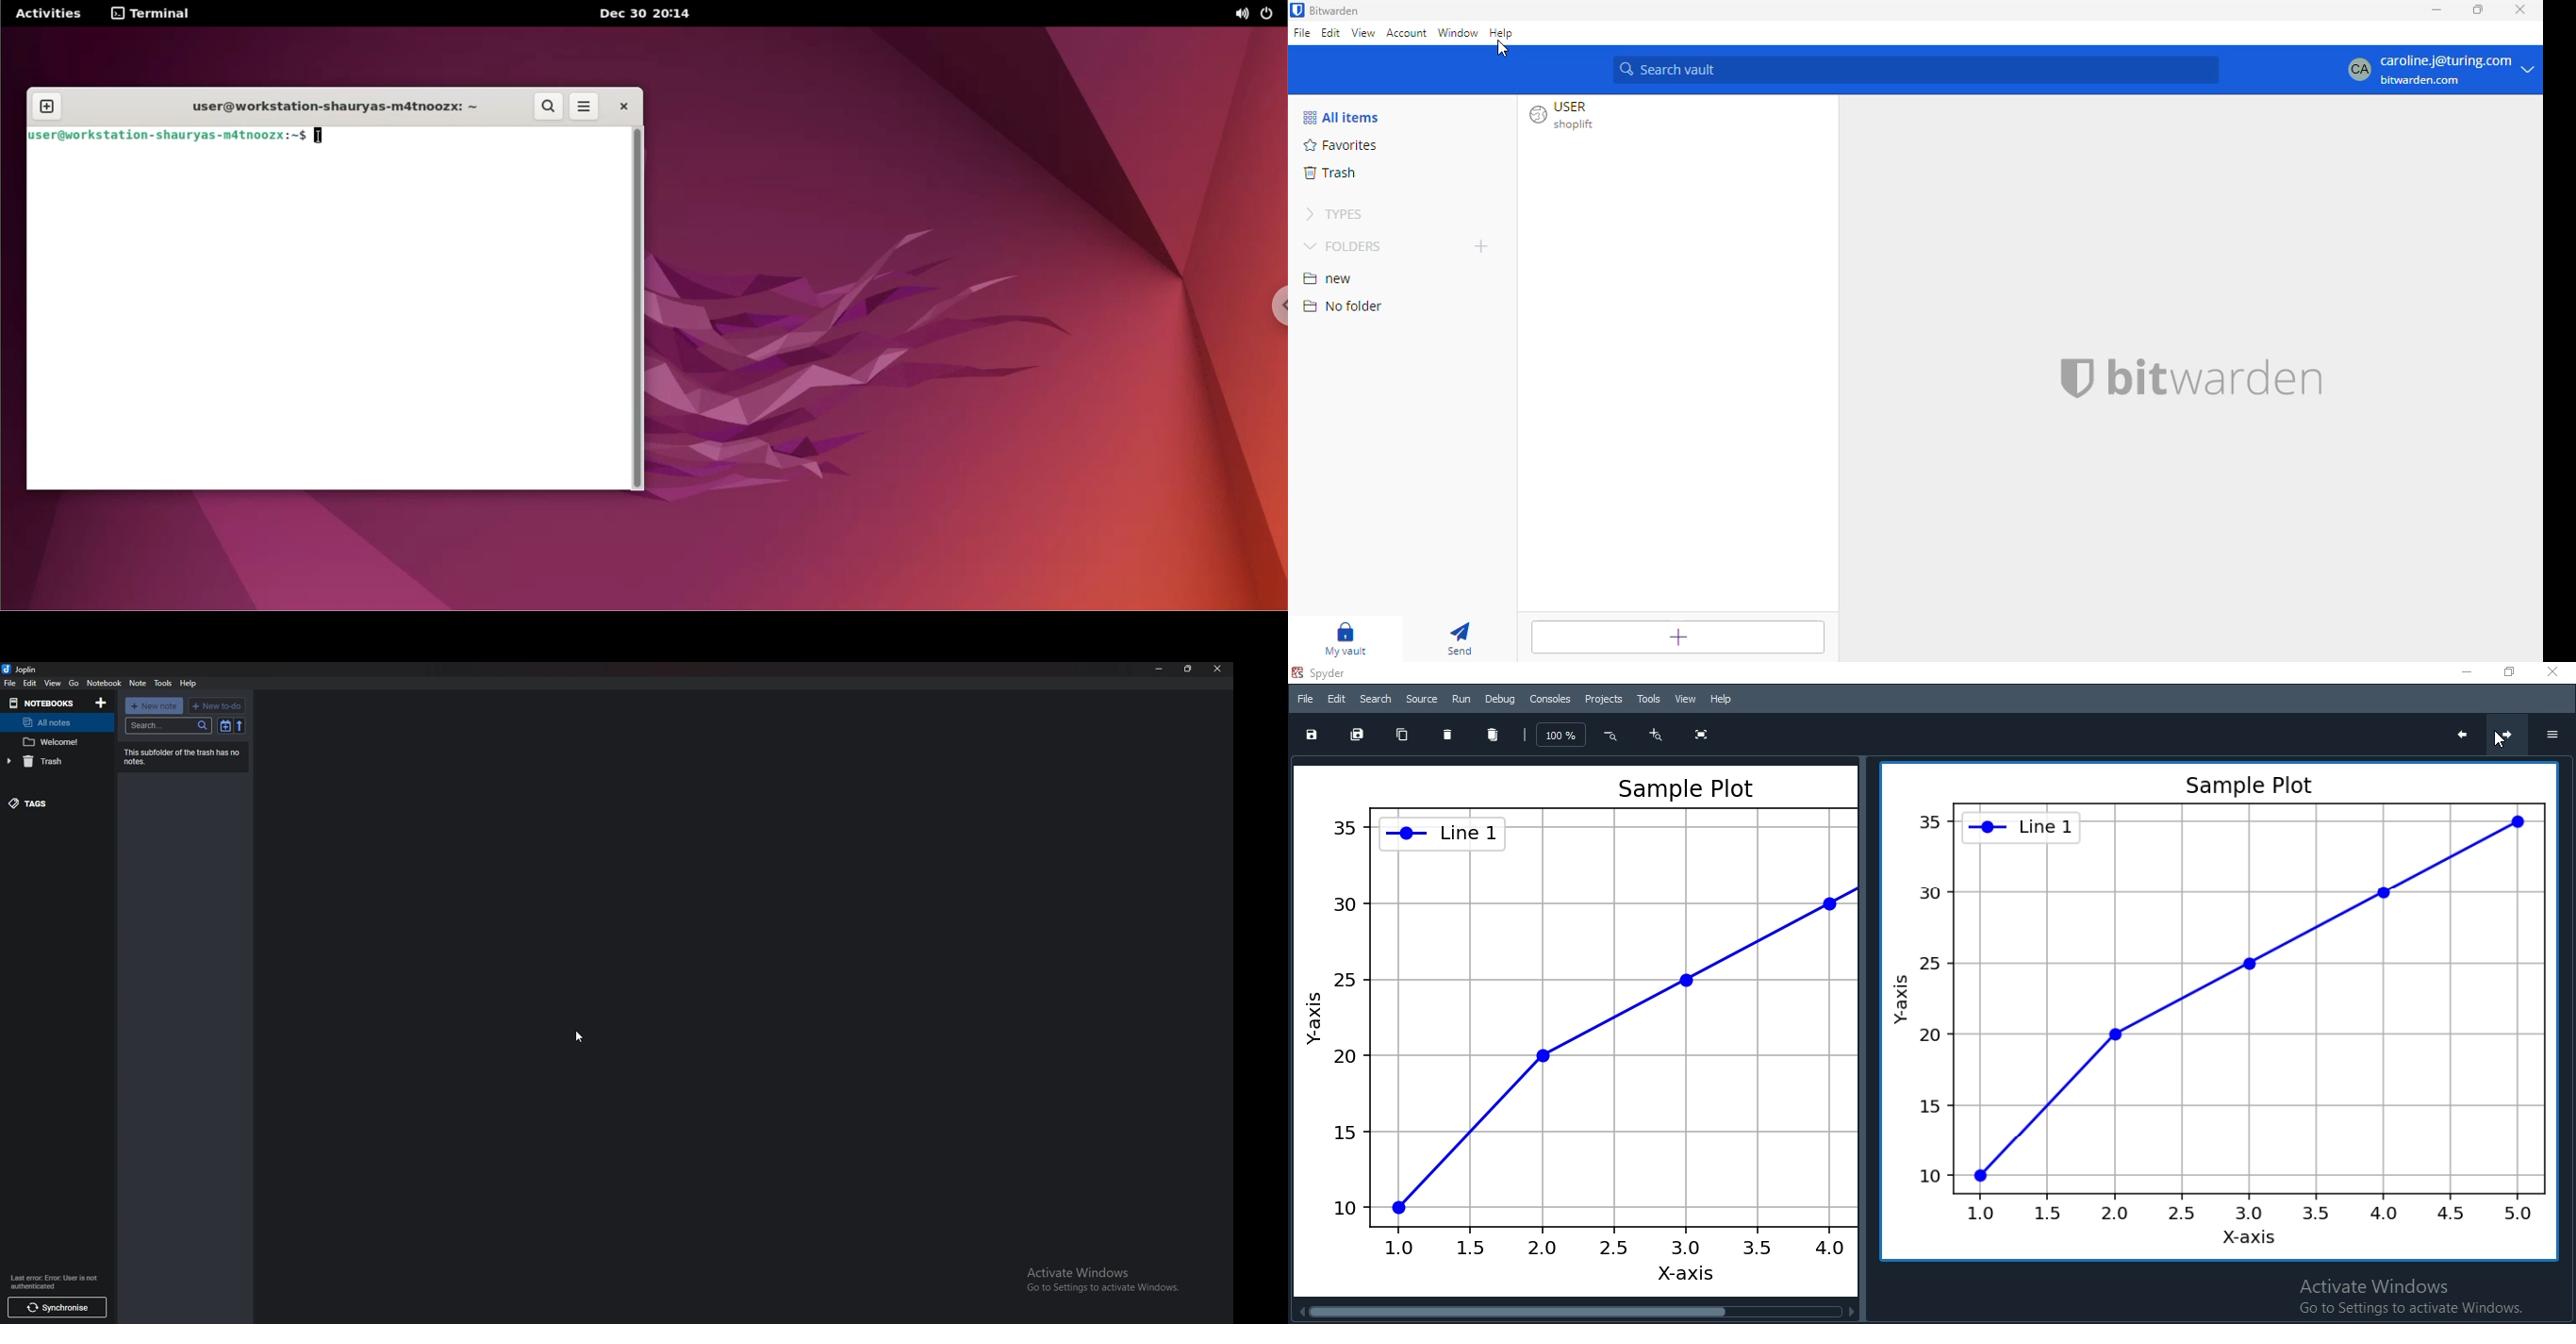 The height and width of the screenshot is (1344, 2576). What do you see at coordinates (217, 706) in the screenshot?
I see `new todo` at bounding box center [217, 706].